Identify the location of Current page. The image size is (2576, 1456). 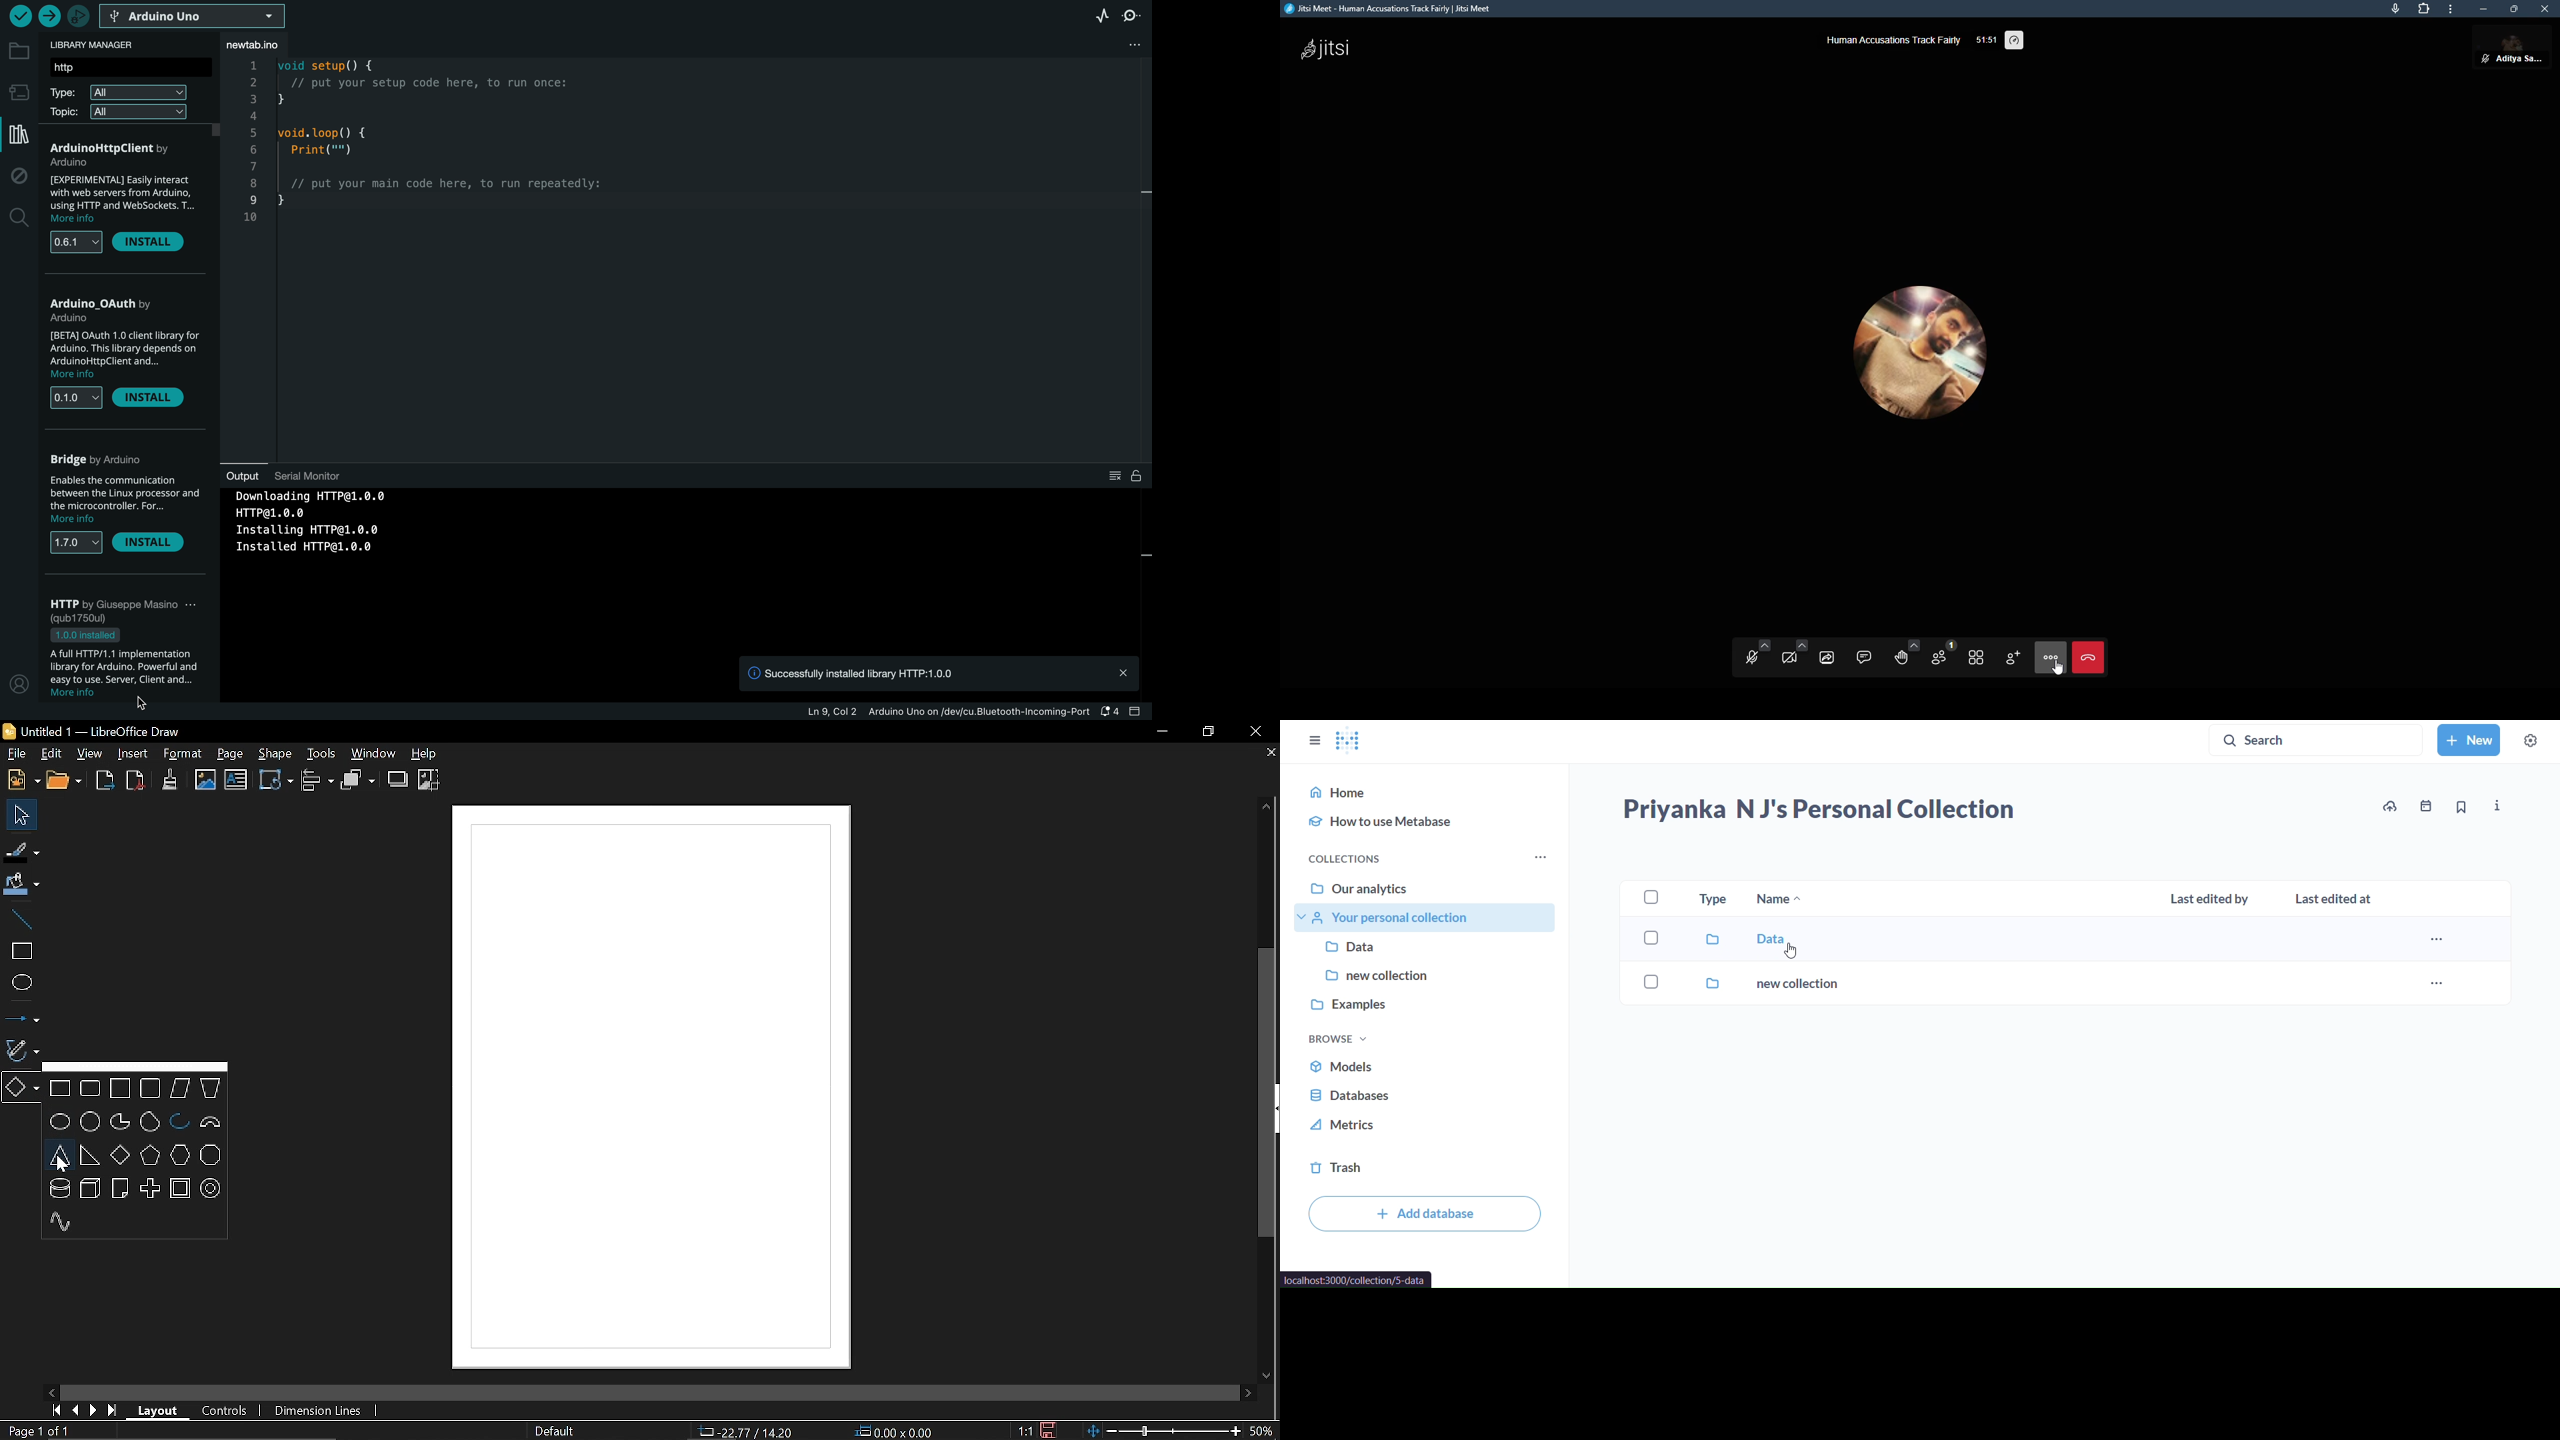
(41, 1431).